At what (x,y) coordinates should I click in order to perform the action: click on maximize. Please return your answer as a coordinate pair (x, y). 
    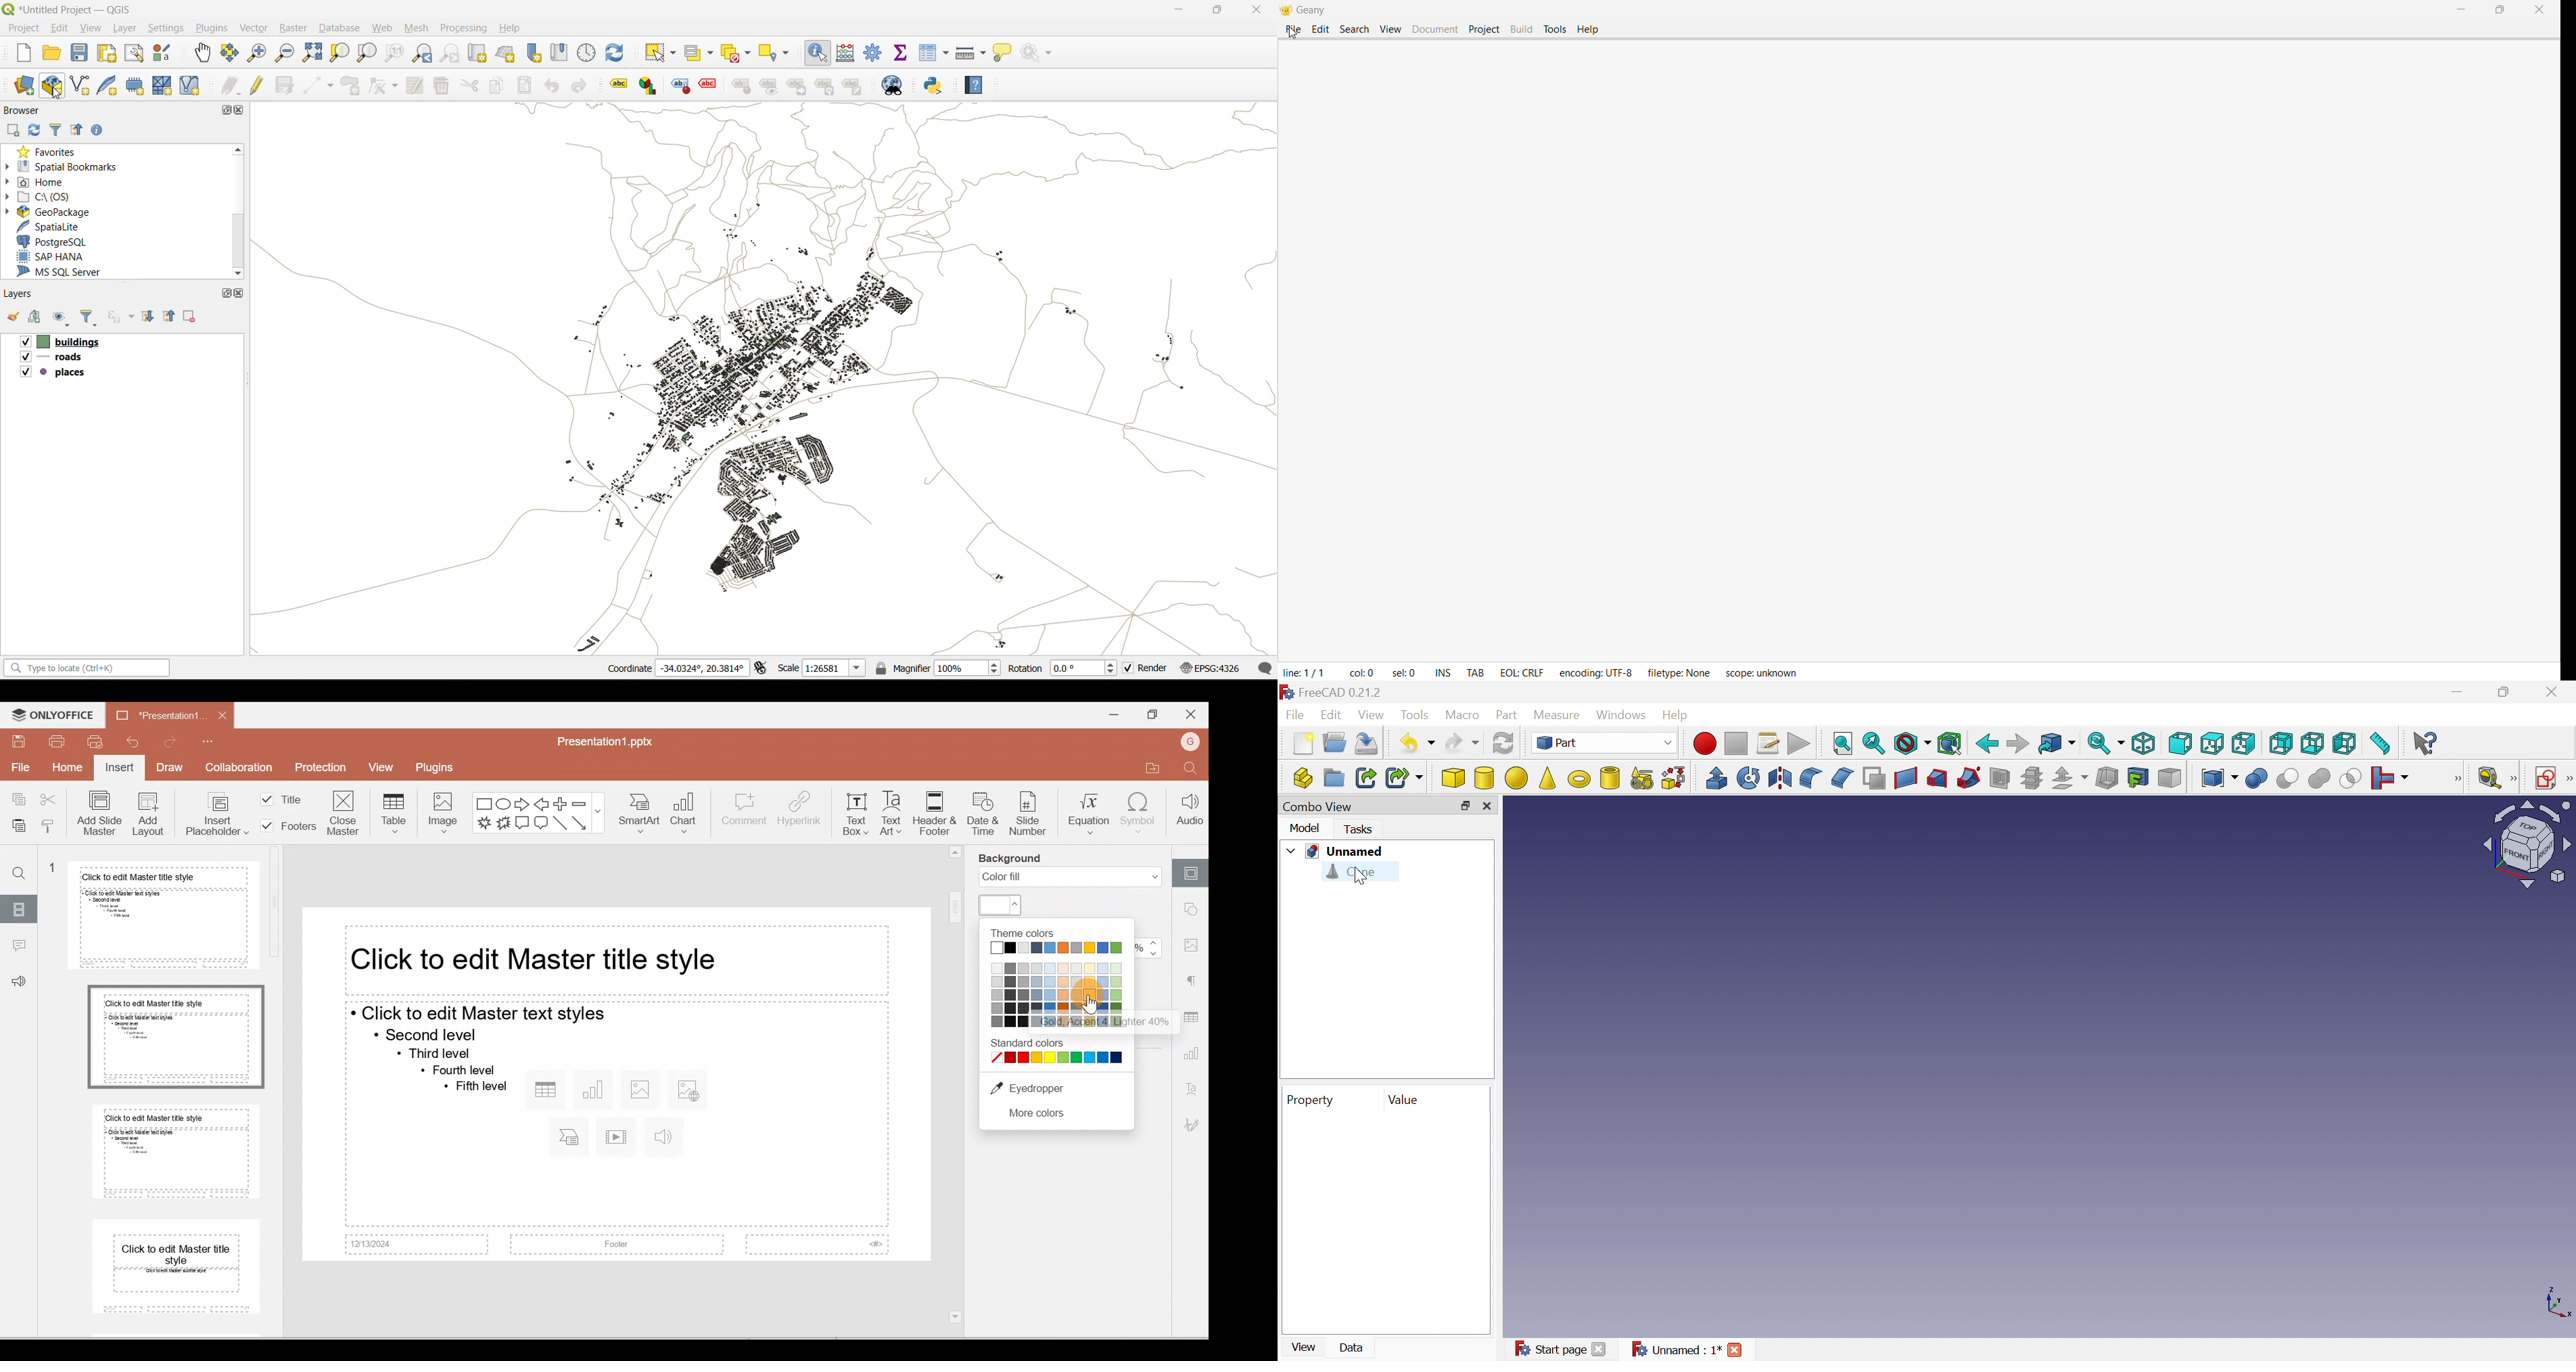
    Looking at the image, I should click on (224, 110).